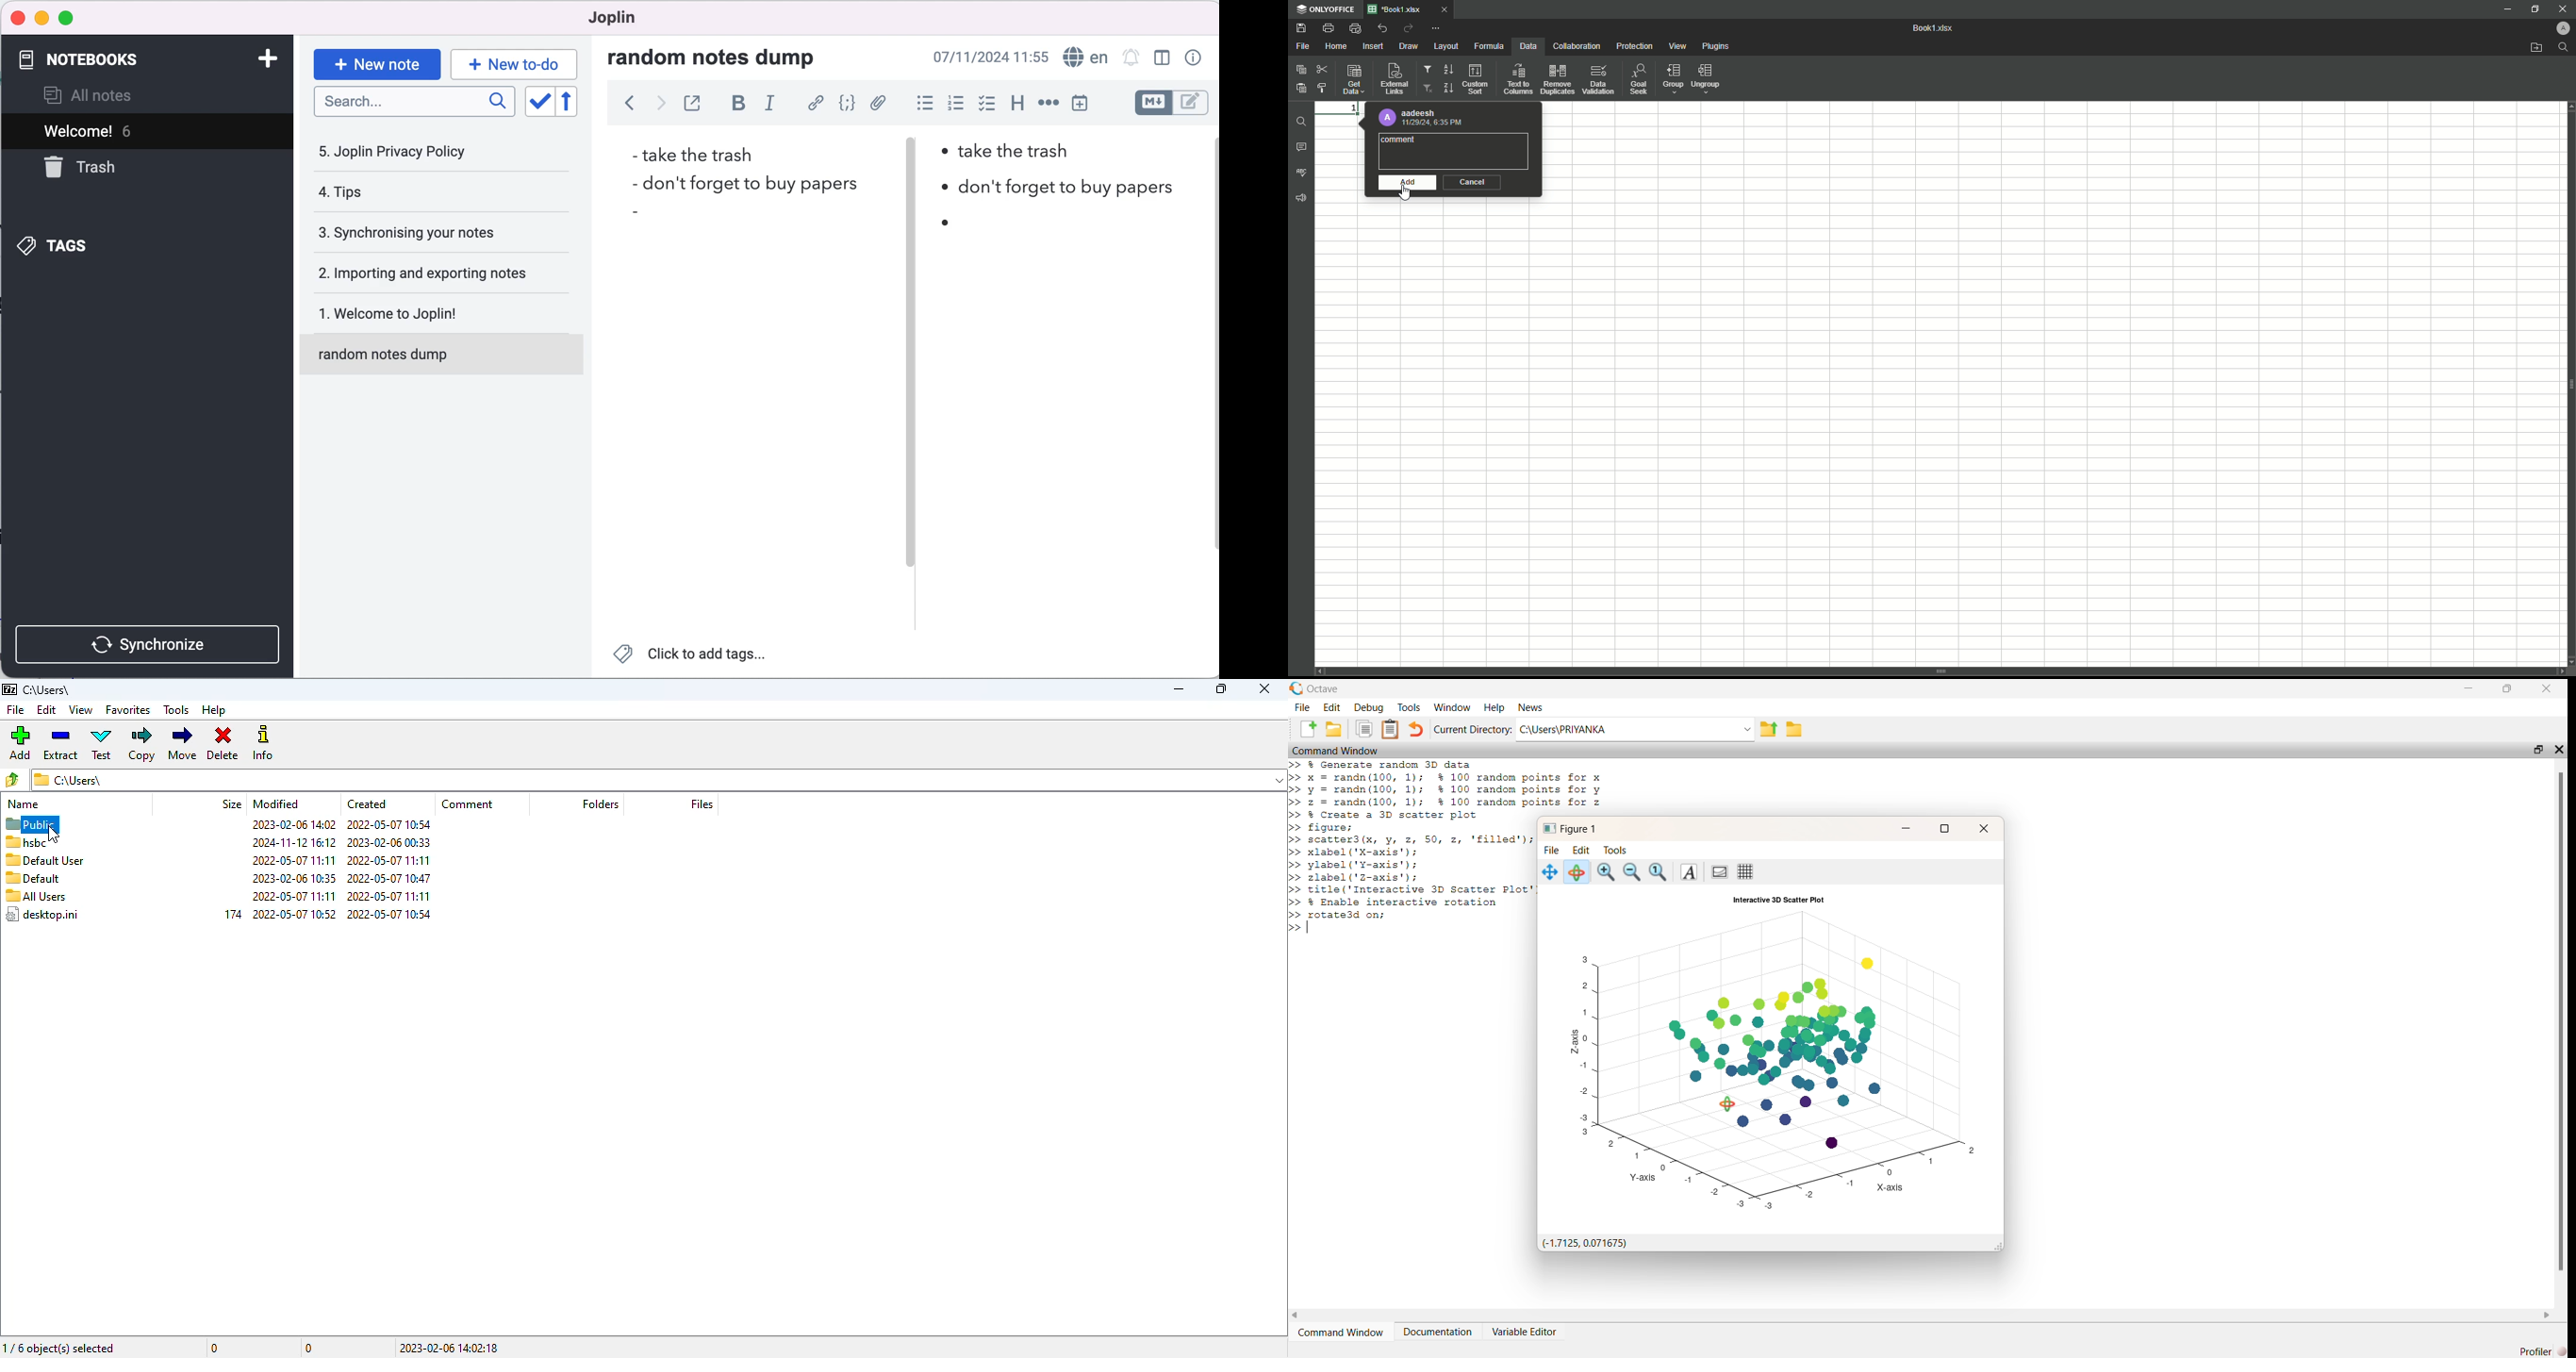  Describe the element at coordinates (1170, 104) in the screenshot. I see `toggle editors` at that location.